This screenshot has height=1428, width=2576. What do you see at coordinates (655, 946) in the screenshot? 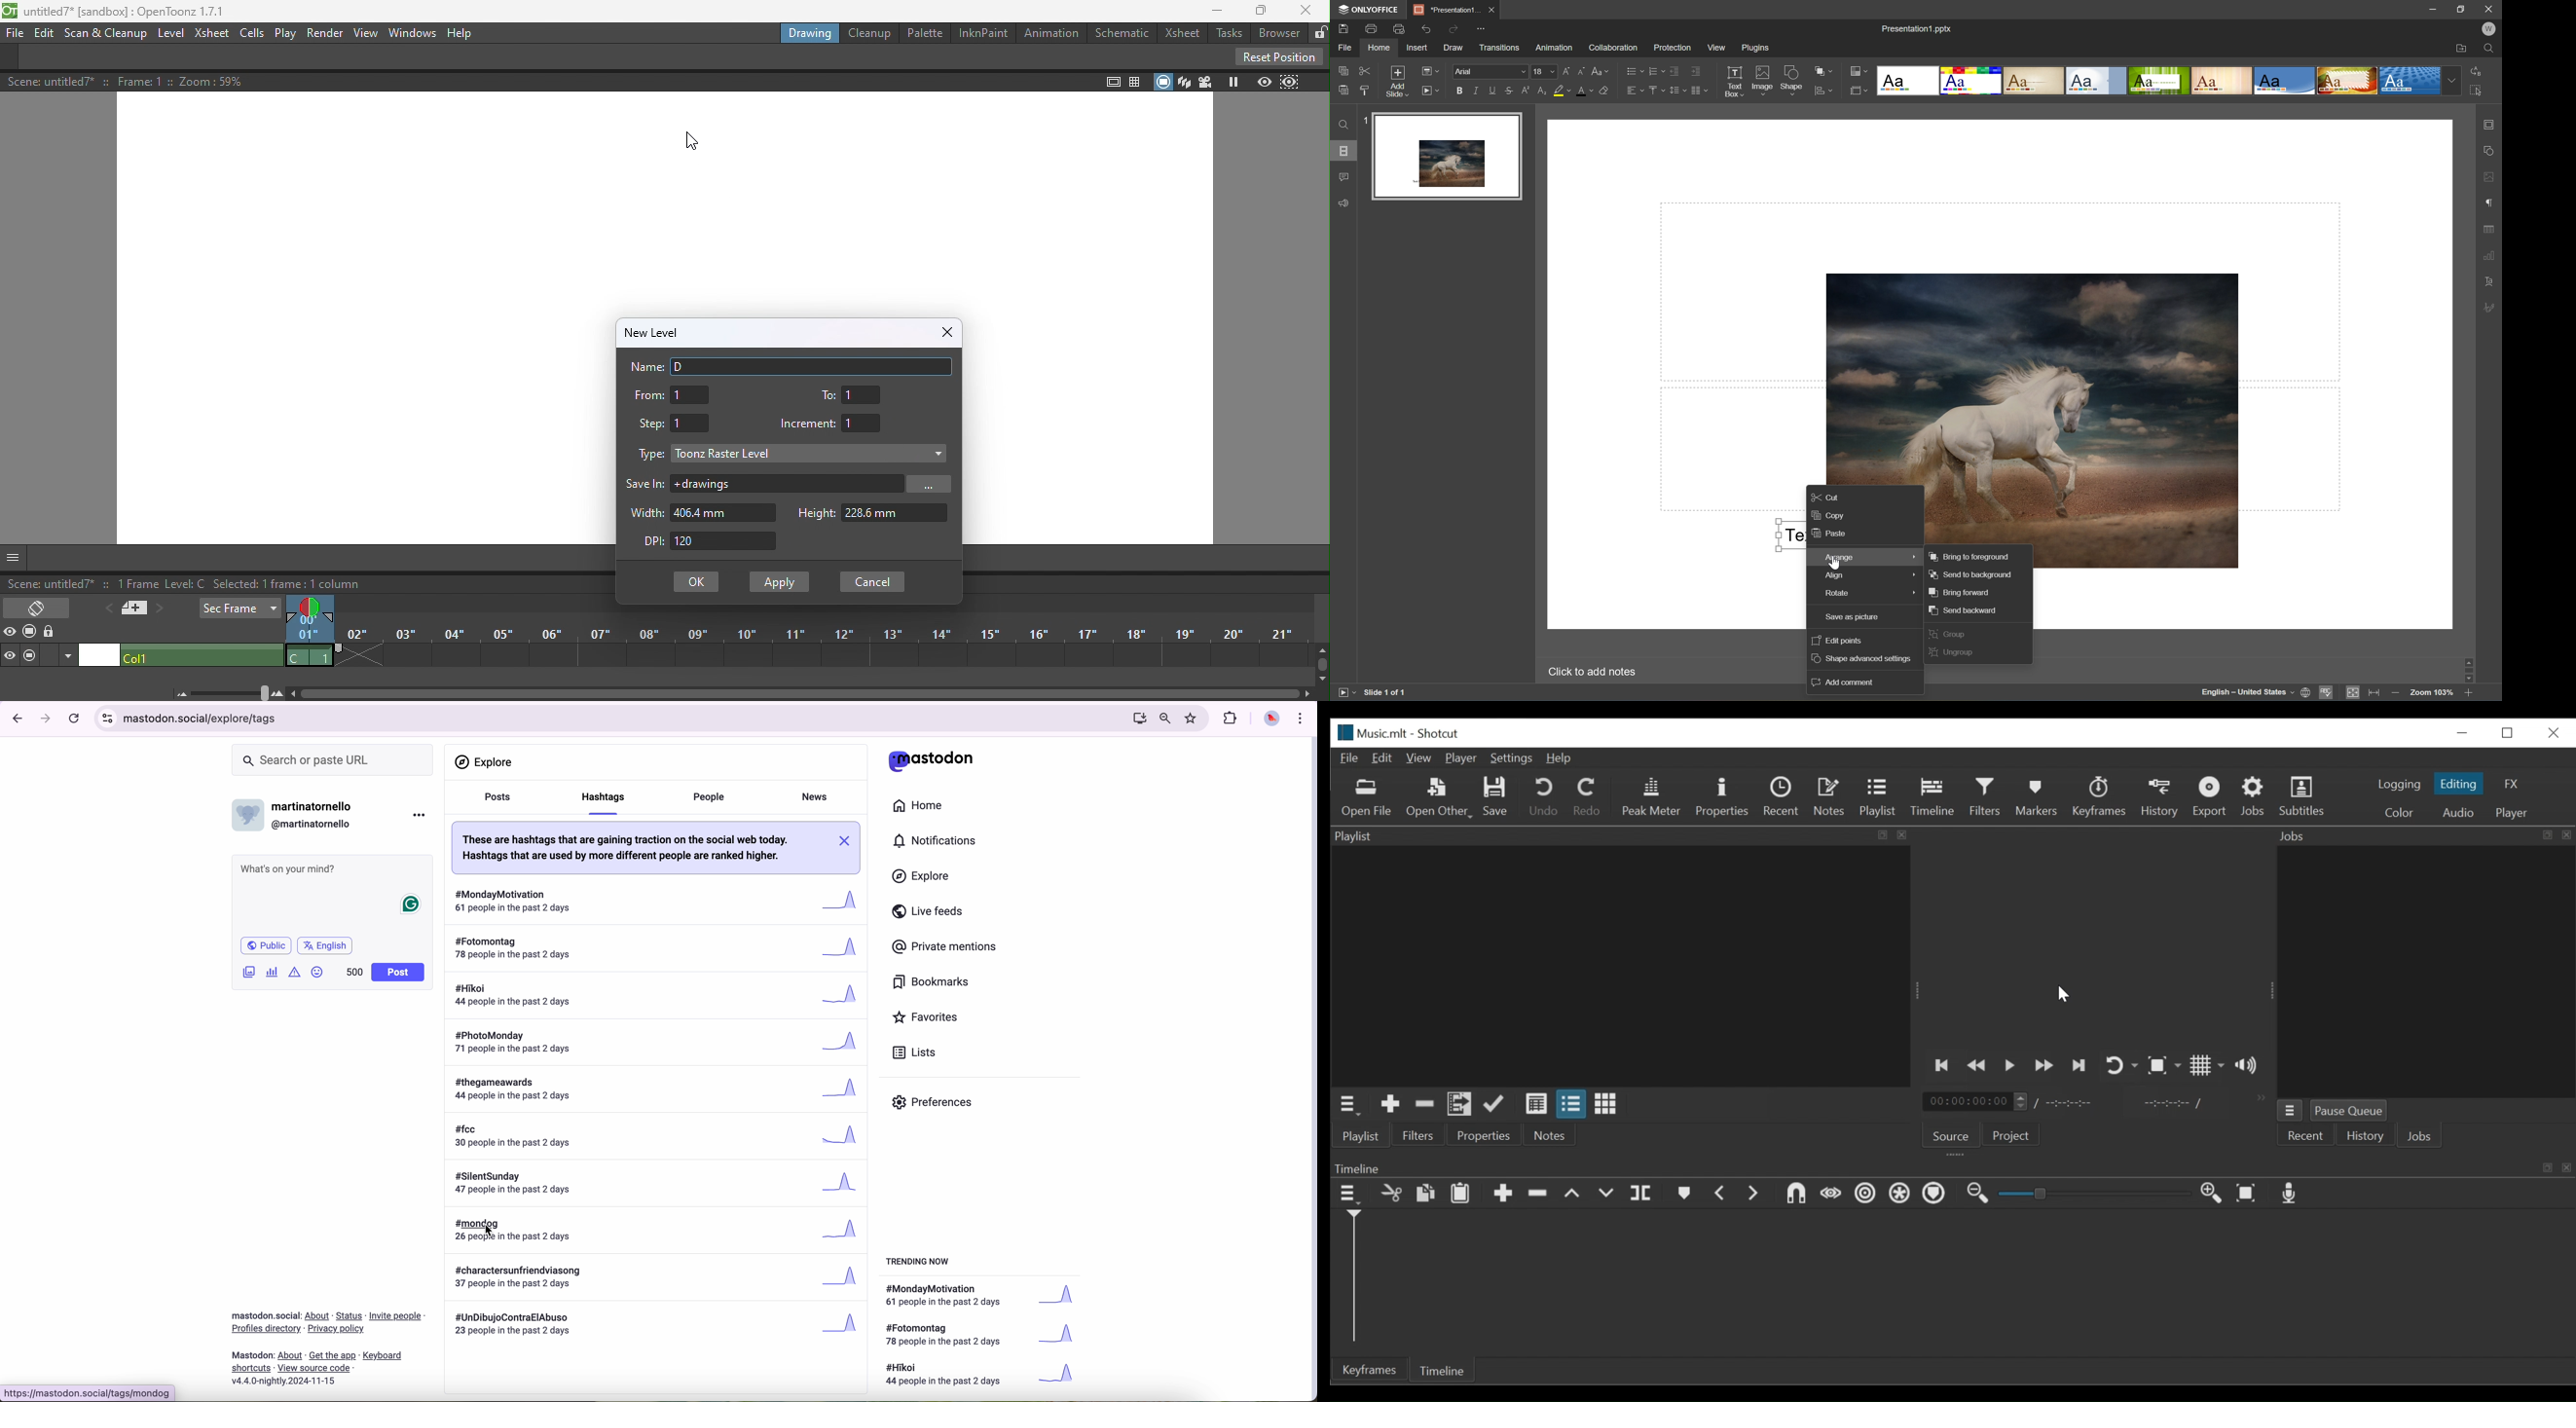
I see `#Fotomontag` at bounding box center [655, 946].